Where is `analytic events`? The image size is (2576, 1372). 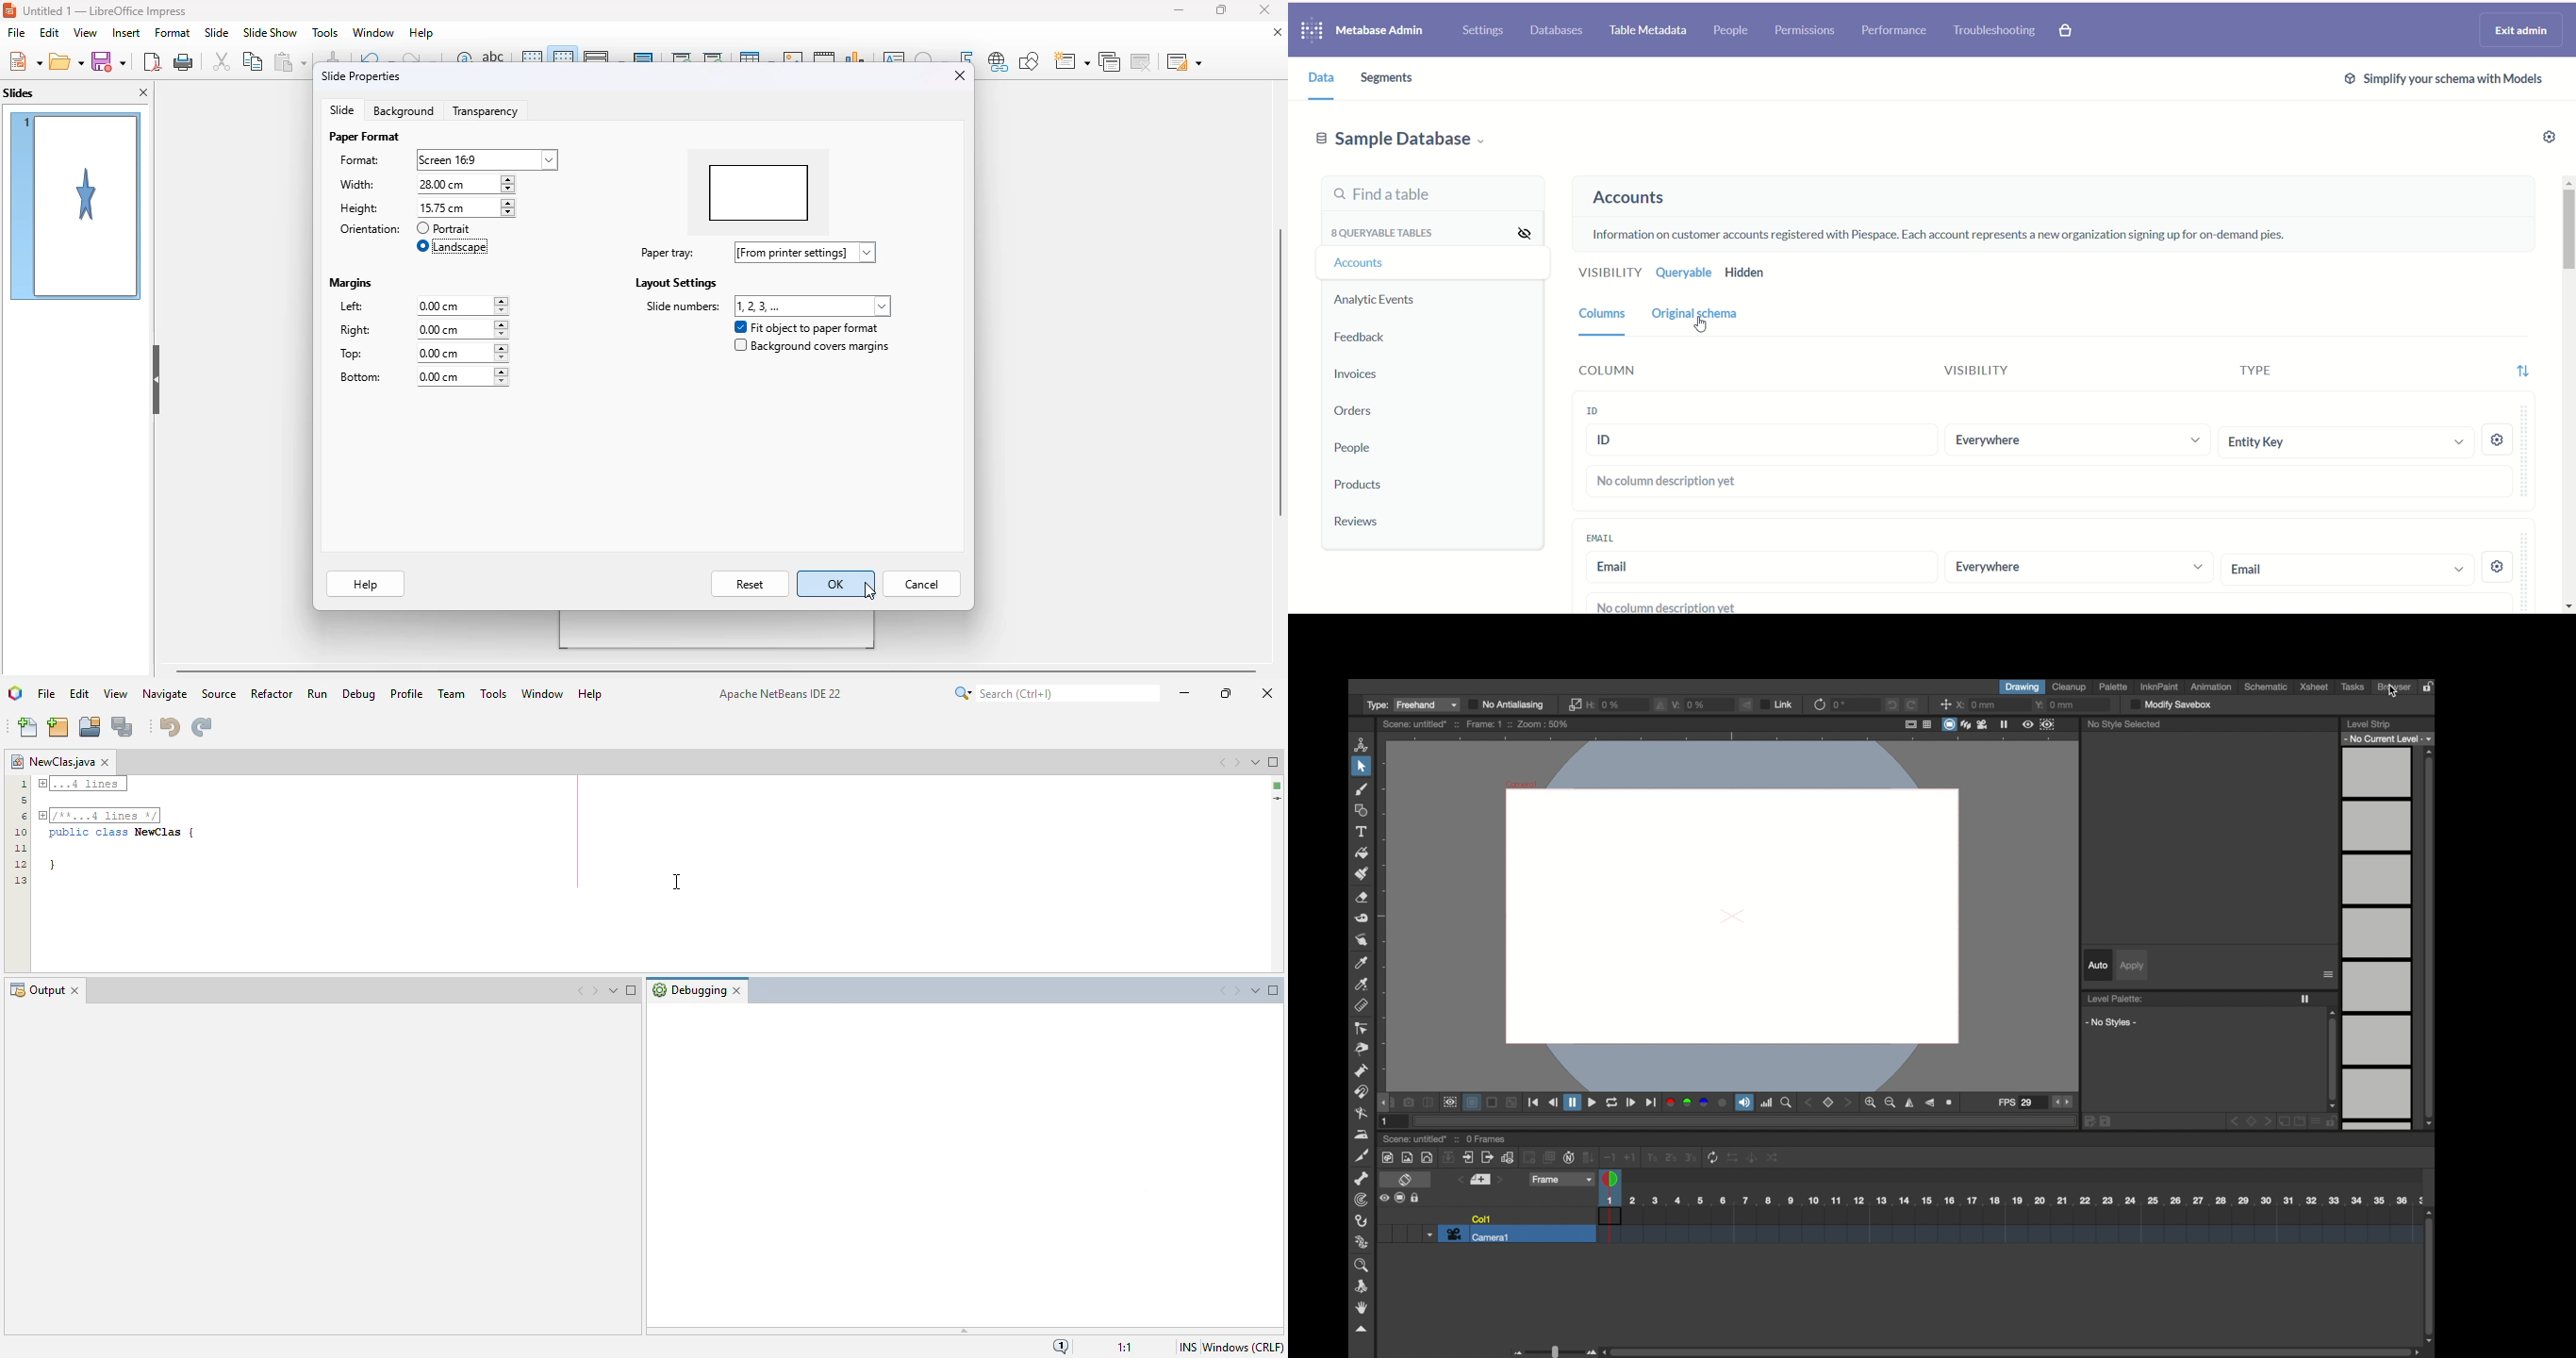
analytic events is located at coordinates (1375, 299).